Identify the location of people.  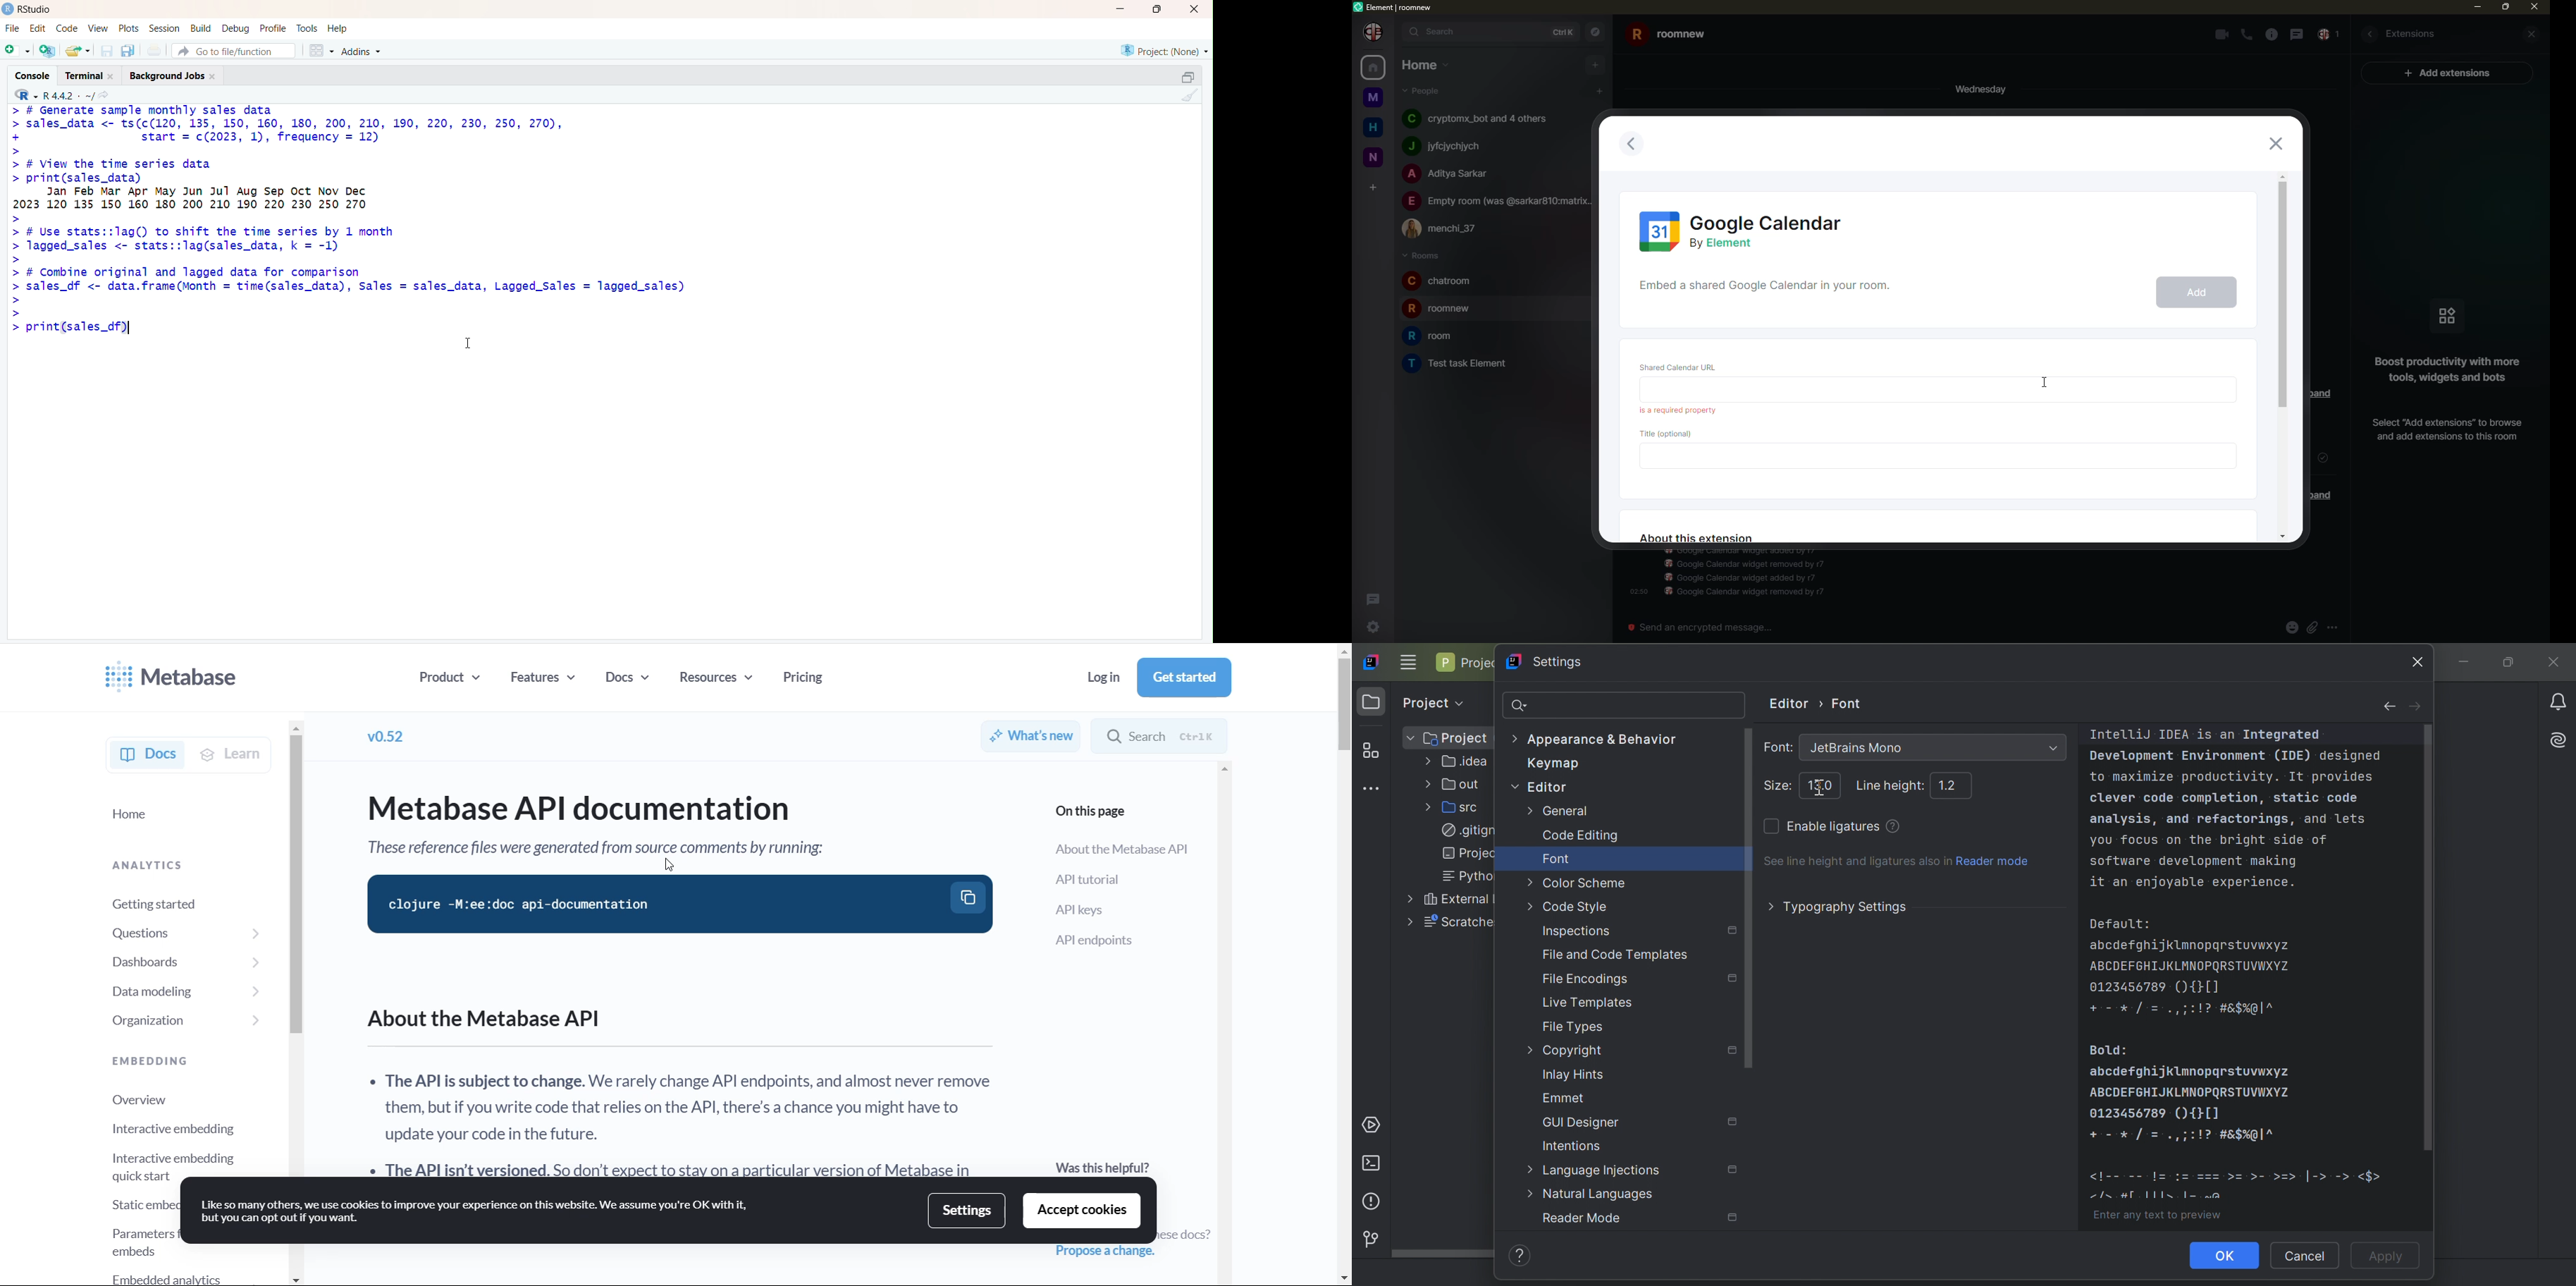
(1498, 201).